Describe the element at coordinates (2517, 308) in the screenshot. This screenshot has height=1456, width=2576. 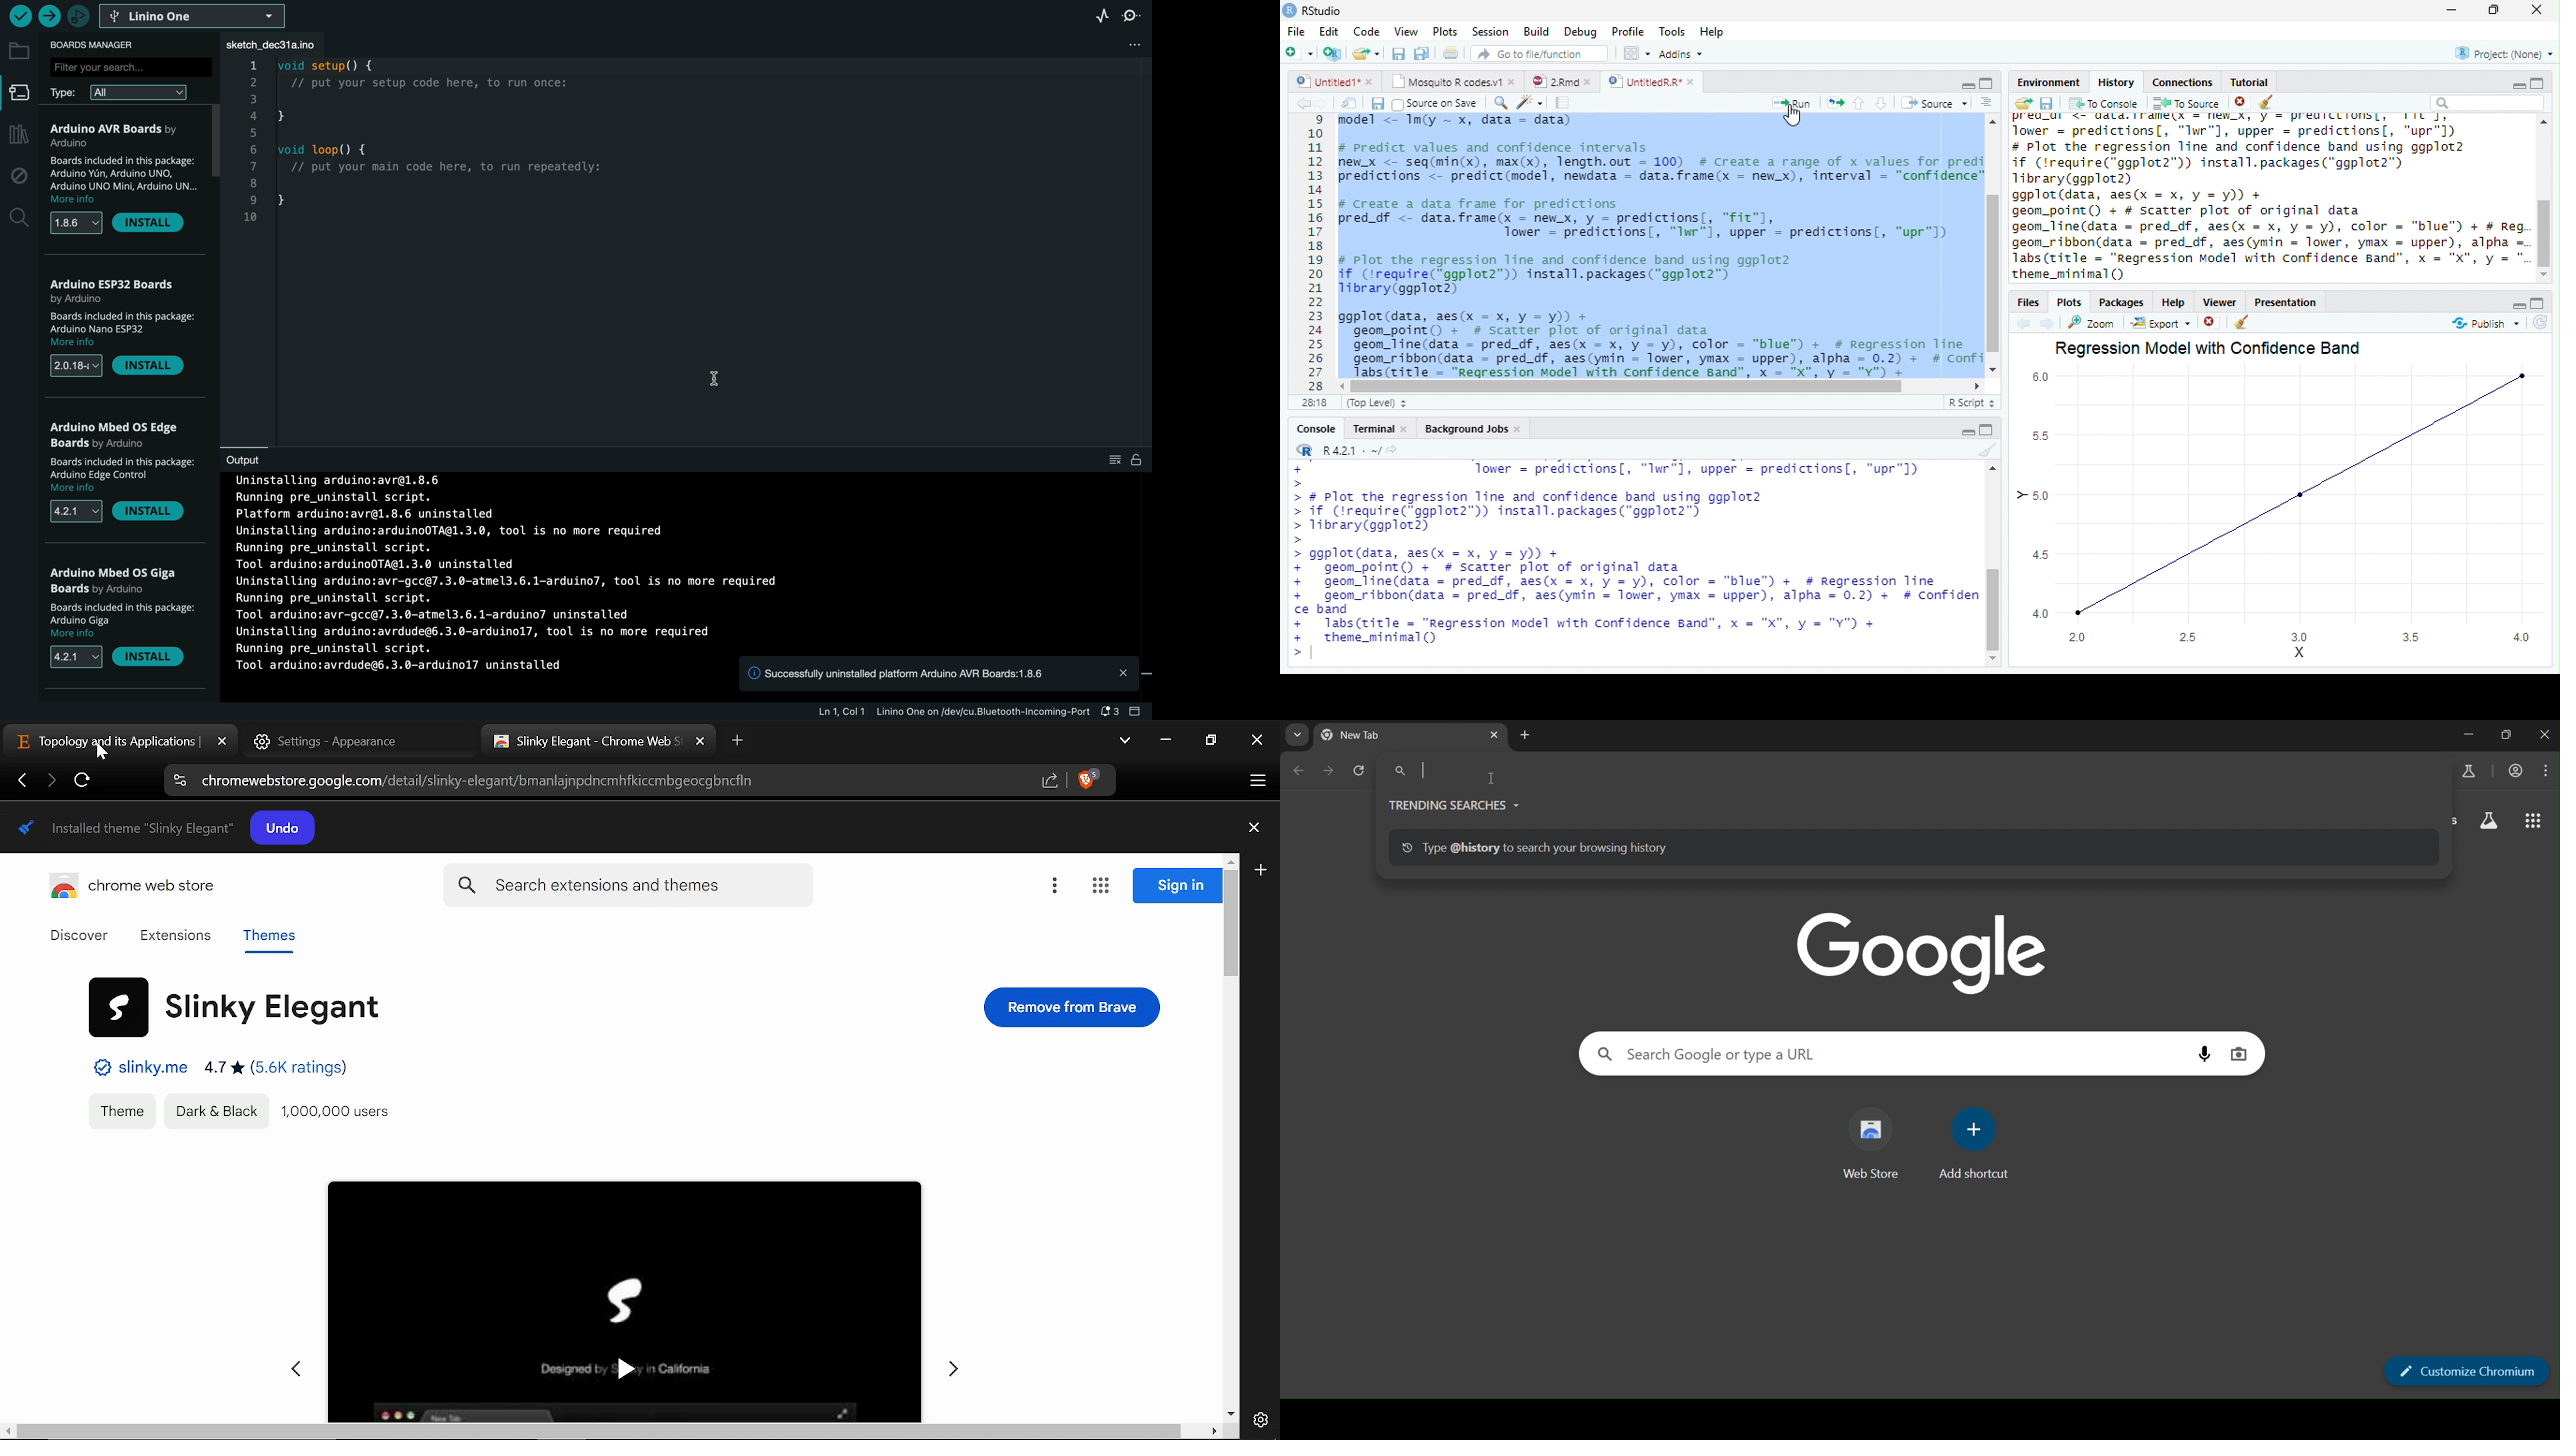
I see `minimize` at that location.